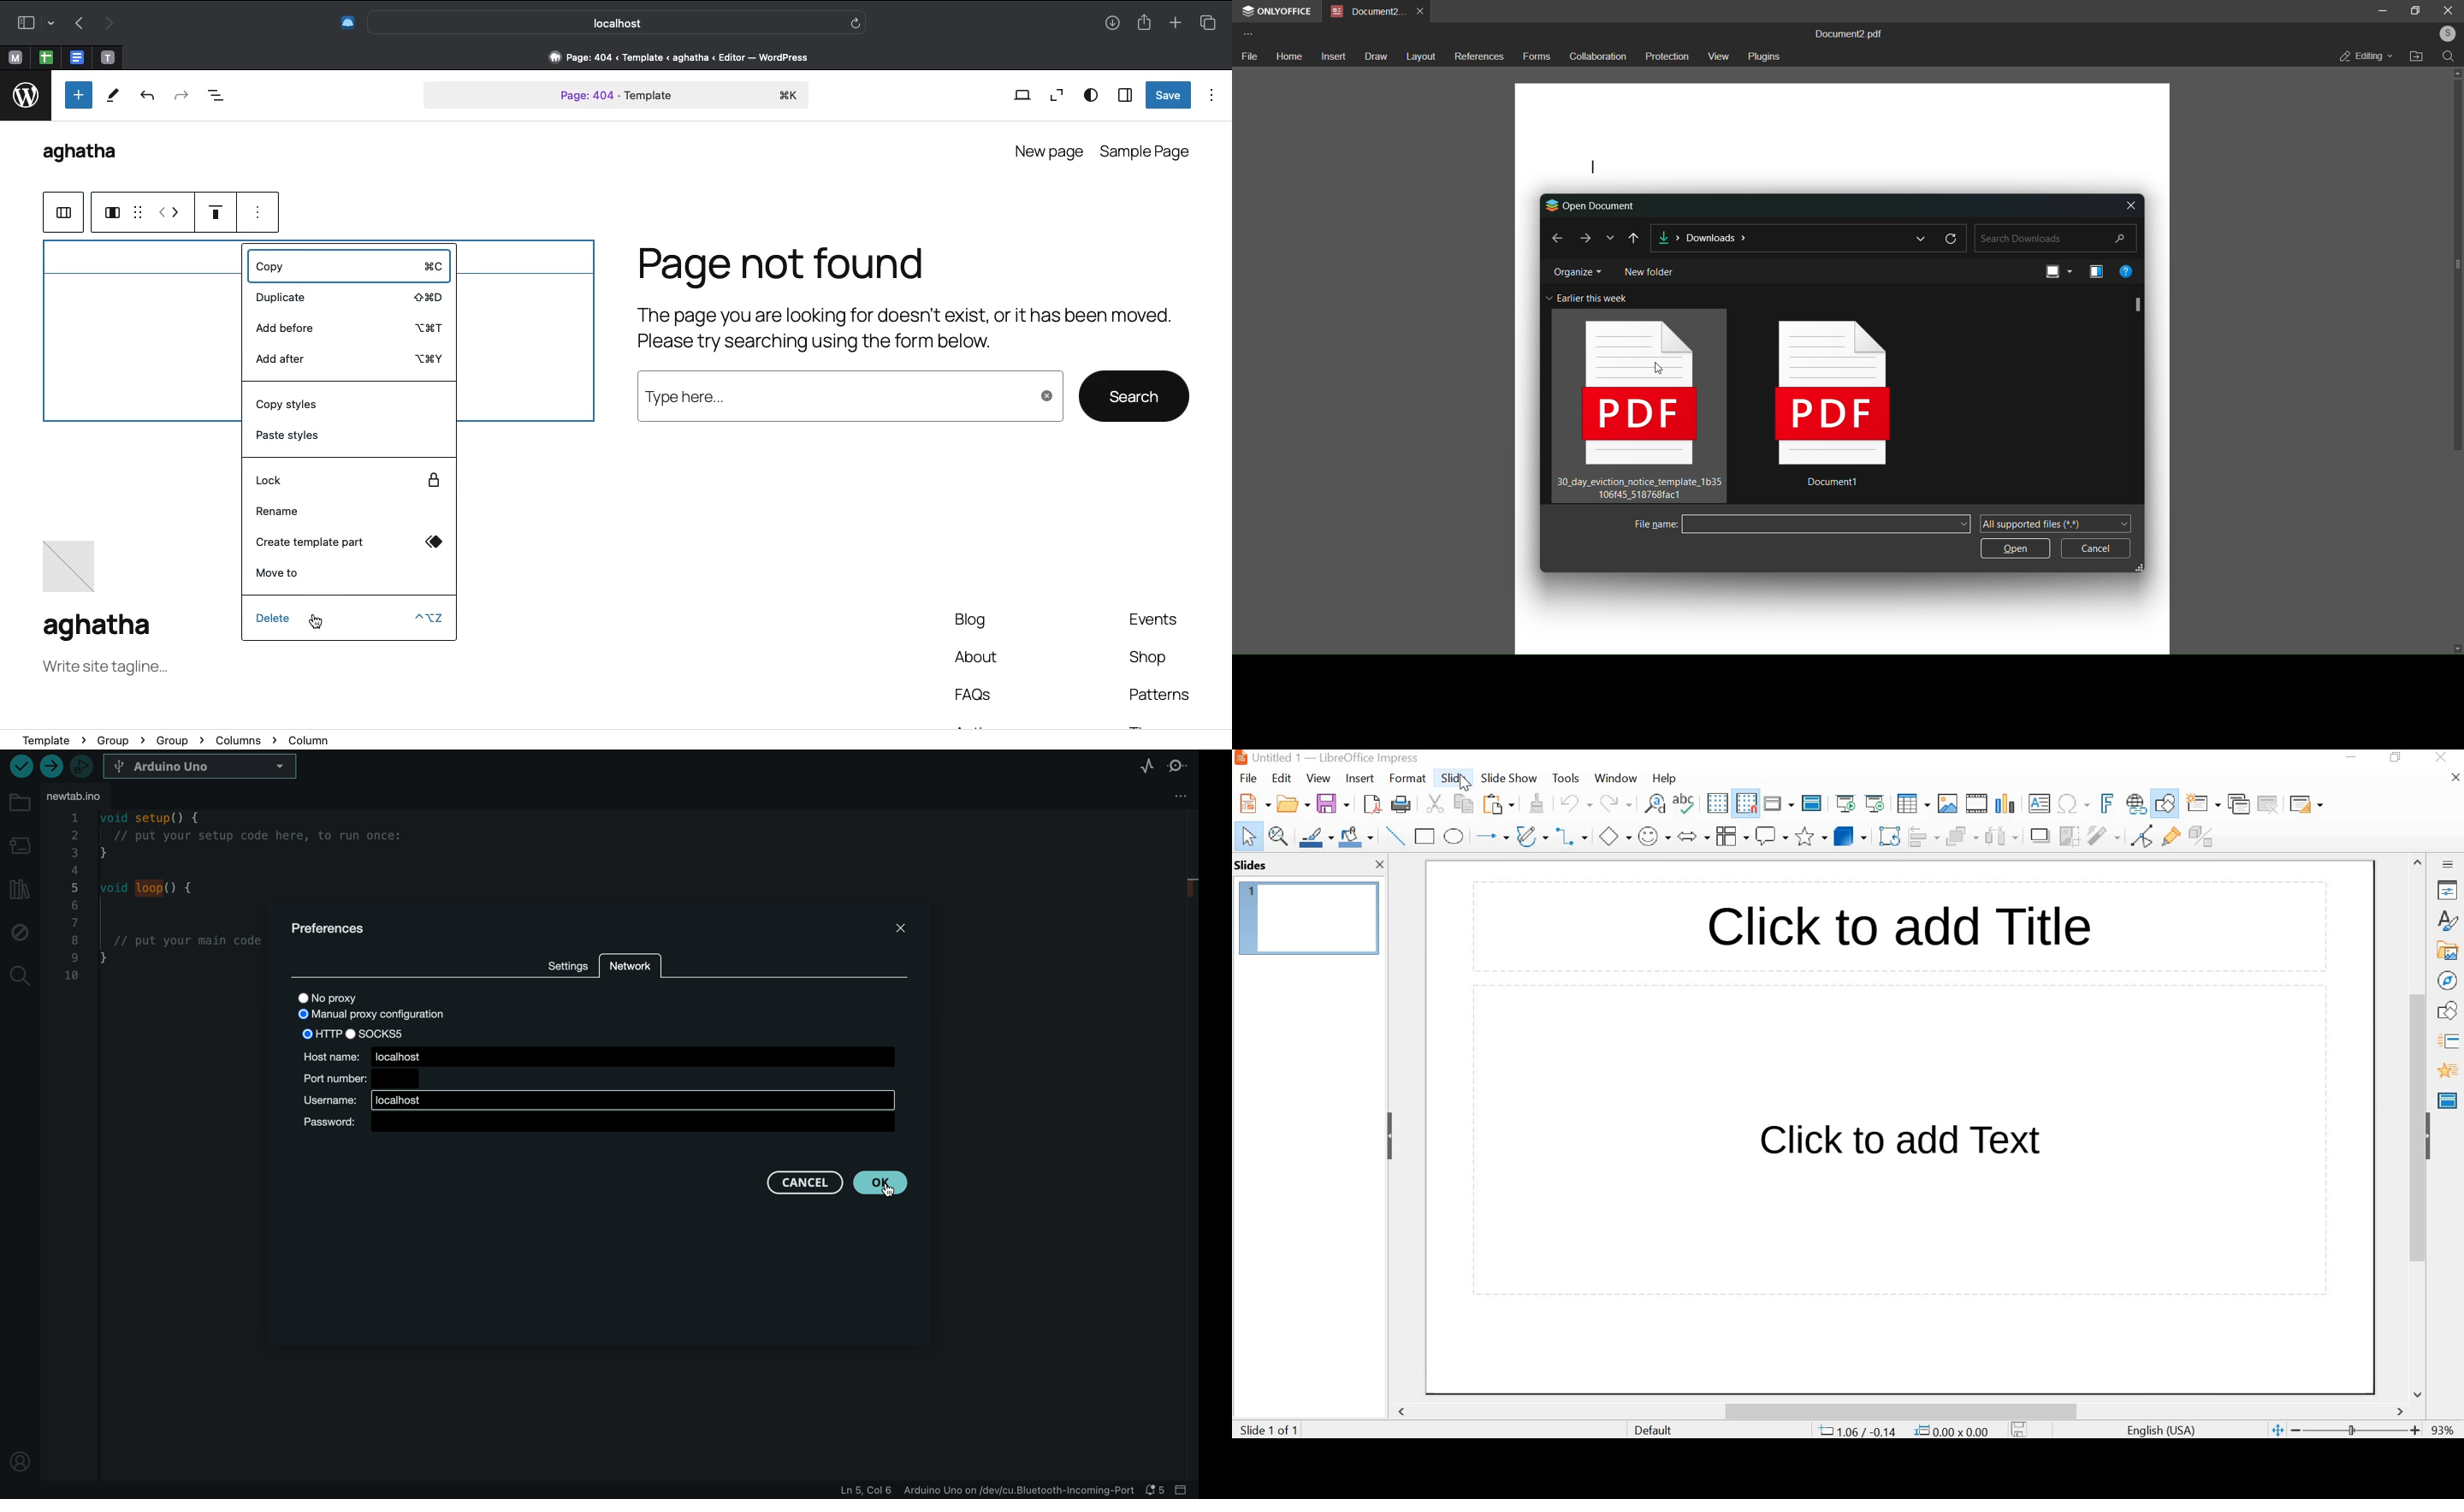 The height and width of the screenshot is (1512, 2464). I want to click on ungroup, so click(61, 214).